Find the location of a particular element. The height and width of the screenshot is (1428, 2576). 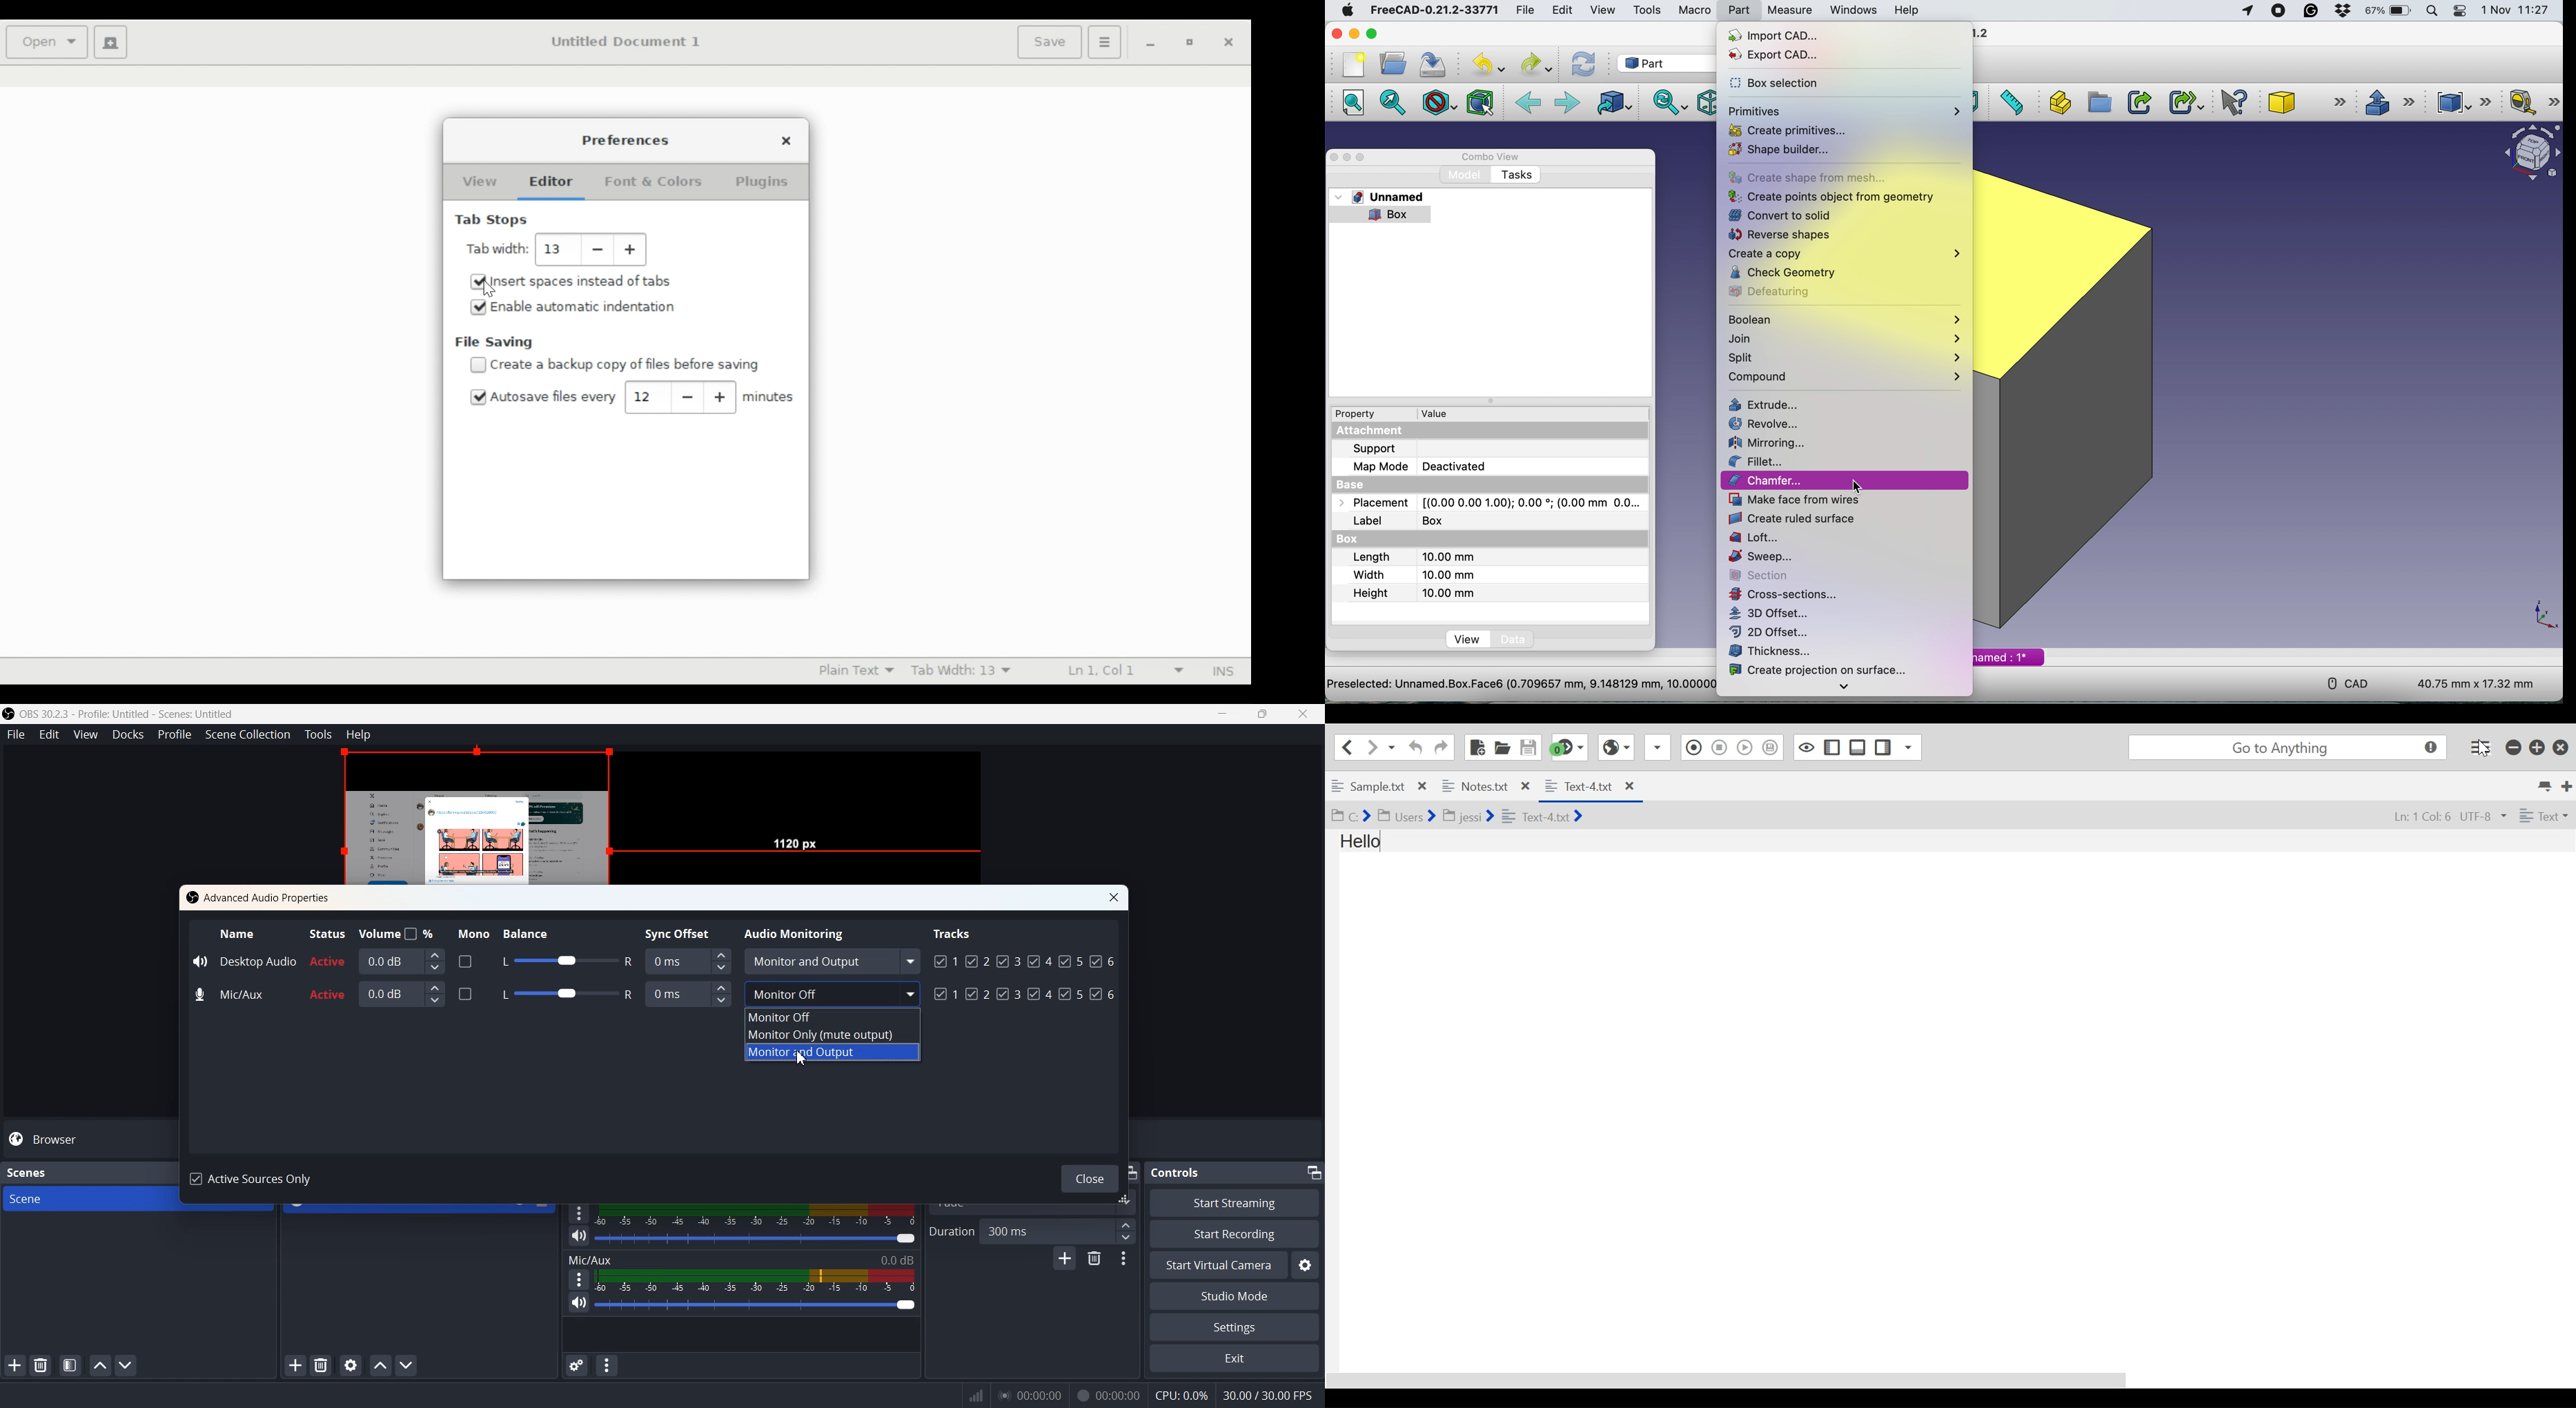

Name is located at coordinates (239, 932).